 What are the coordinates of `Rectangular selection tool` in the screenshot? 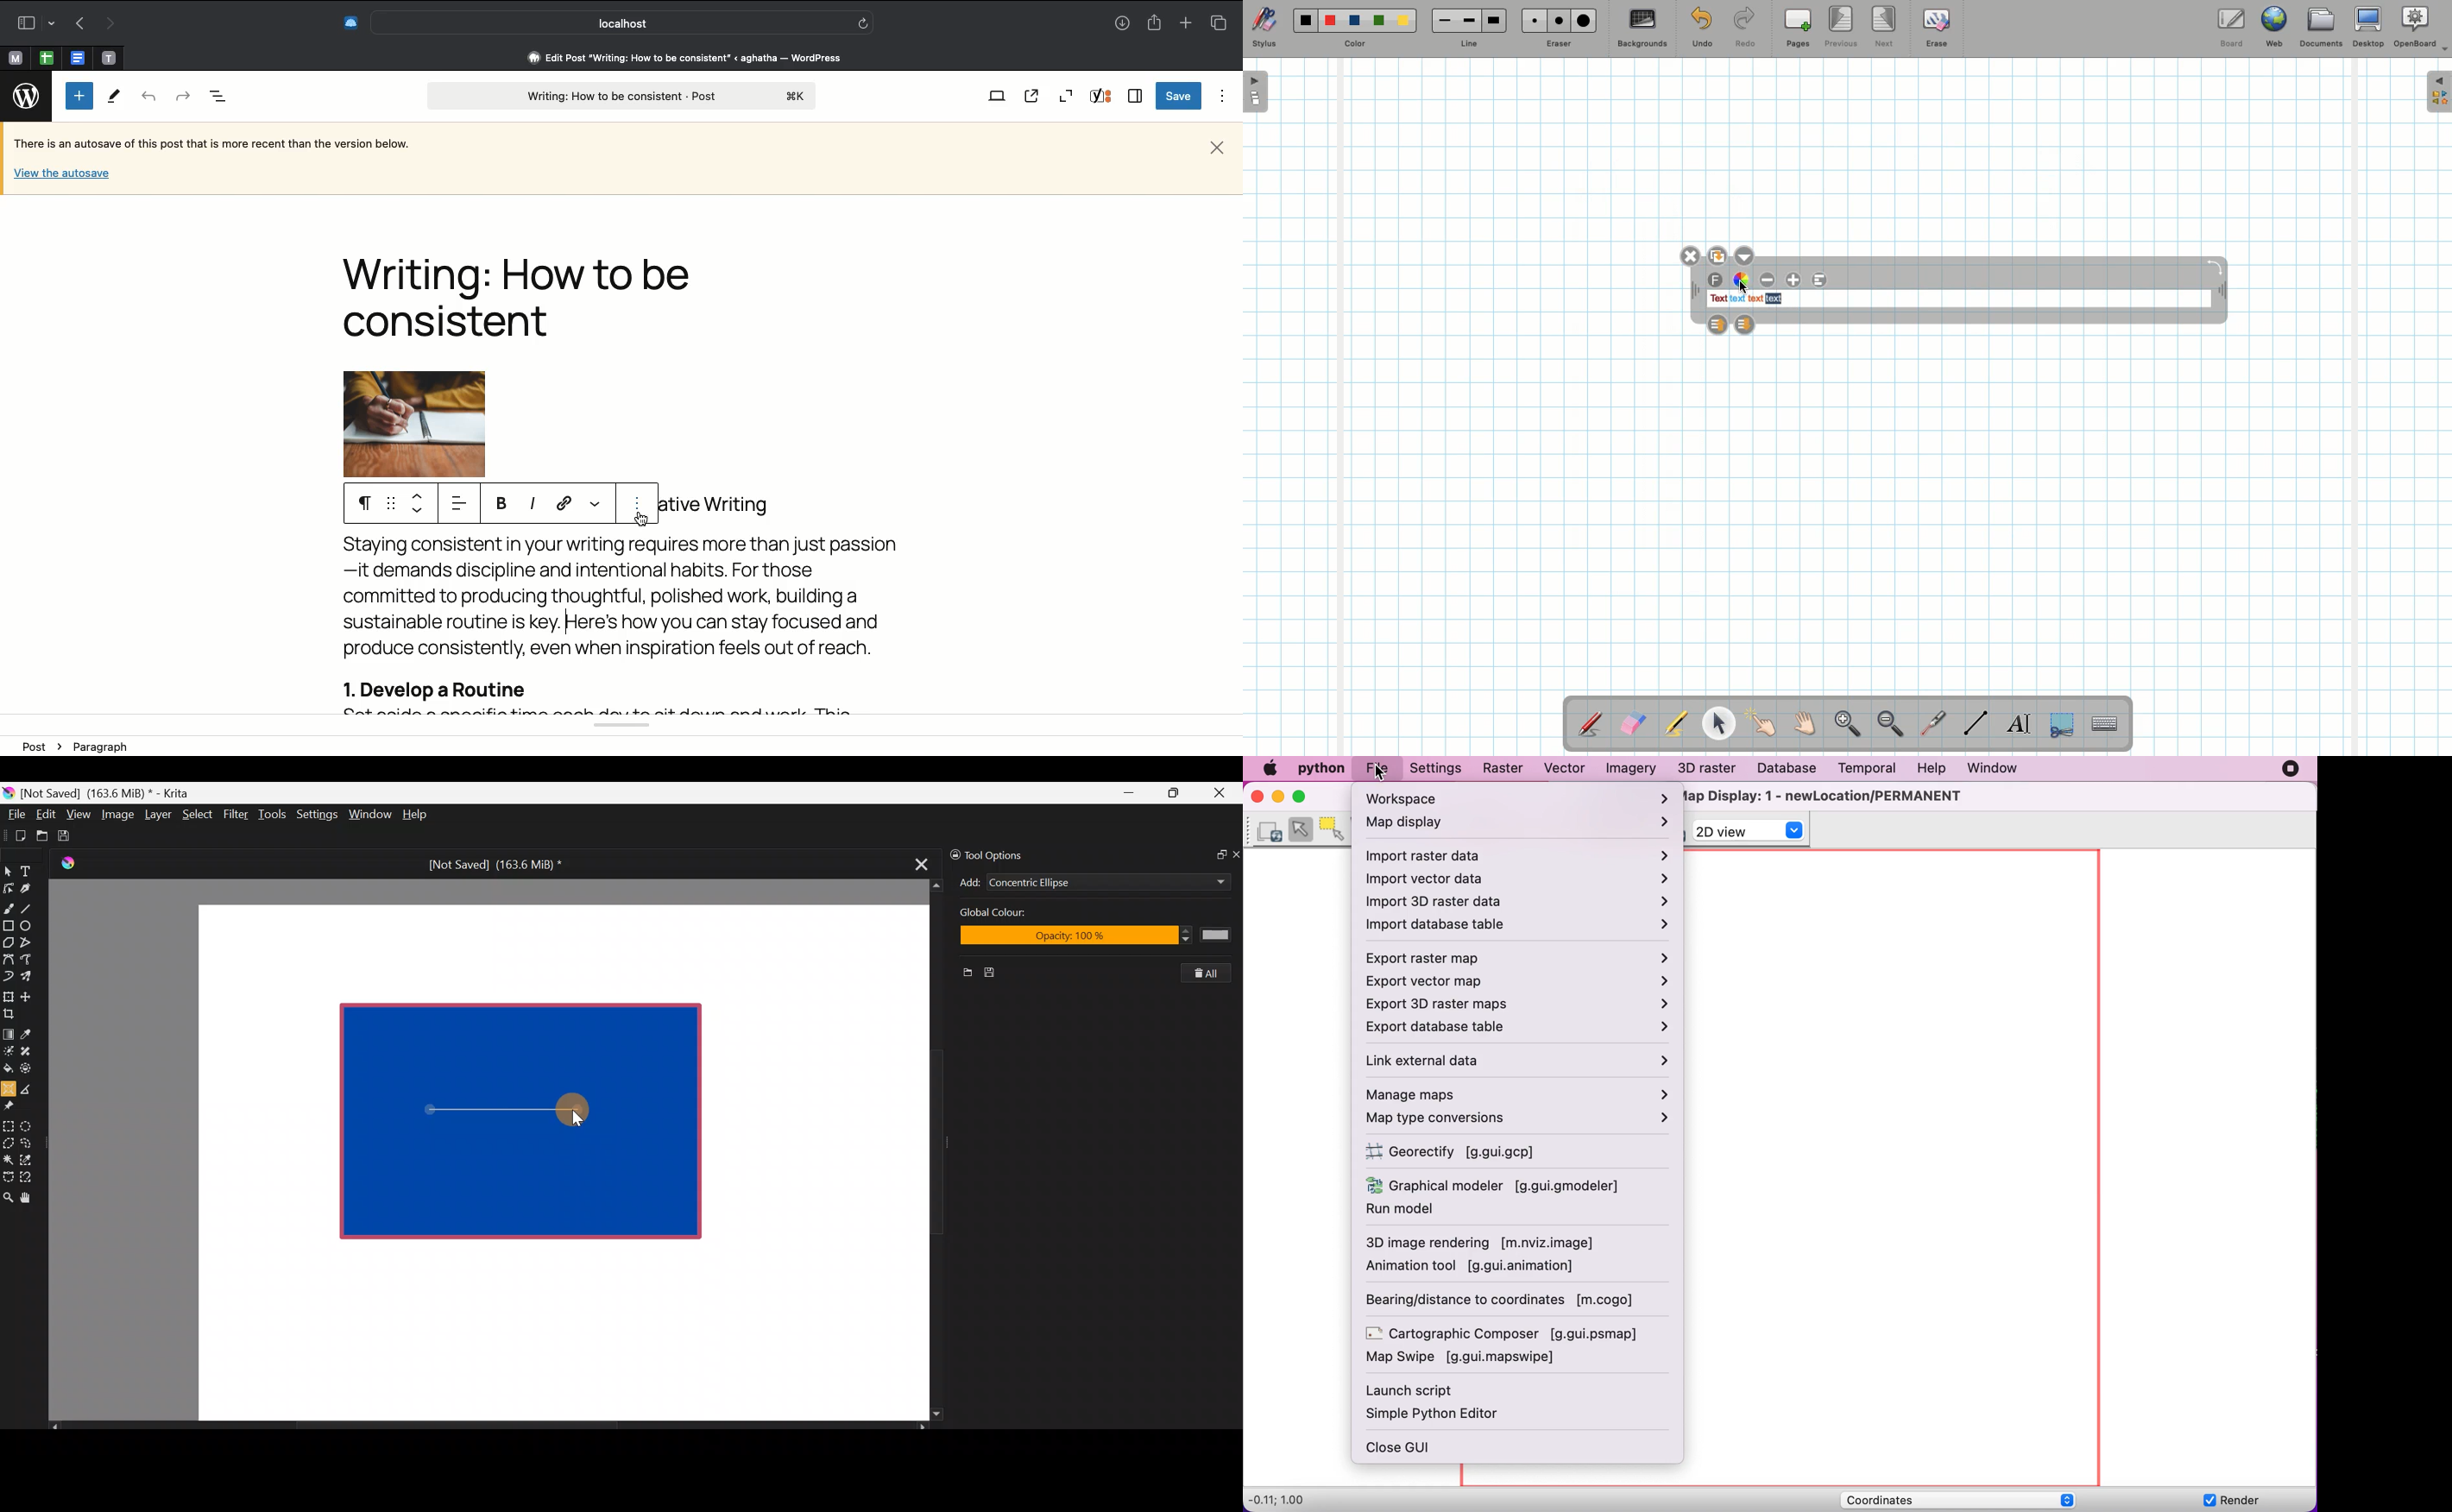 It's located at (11, 1124).